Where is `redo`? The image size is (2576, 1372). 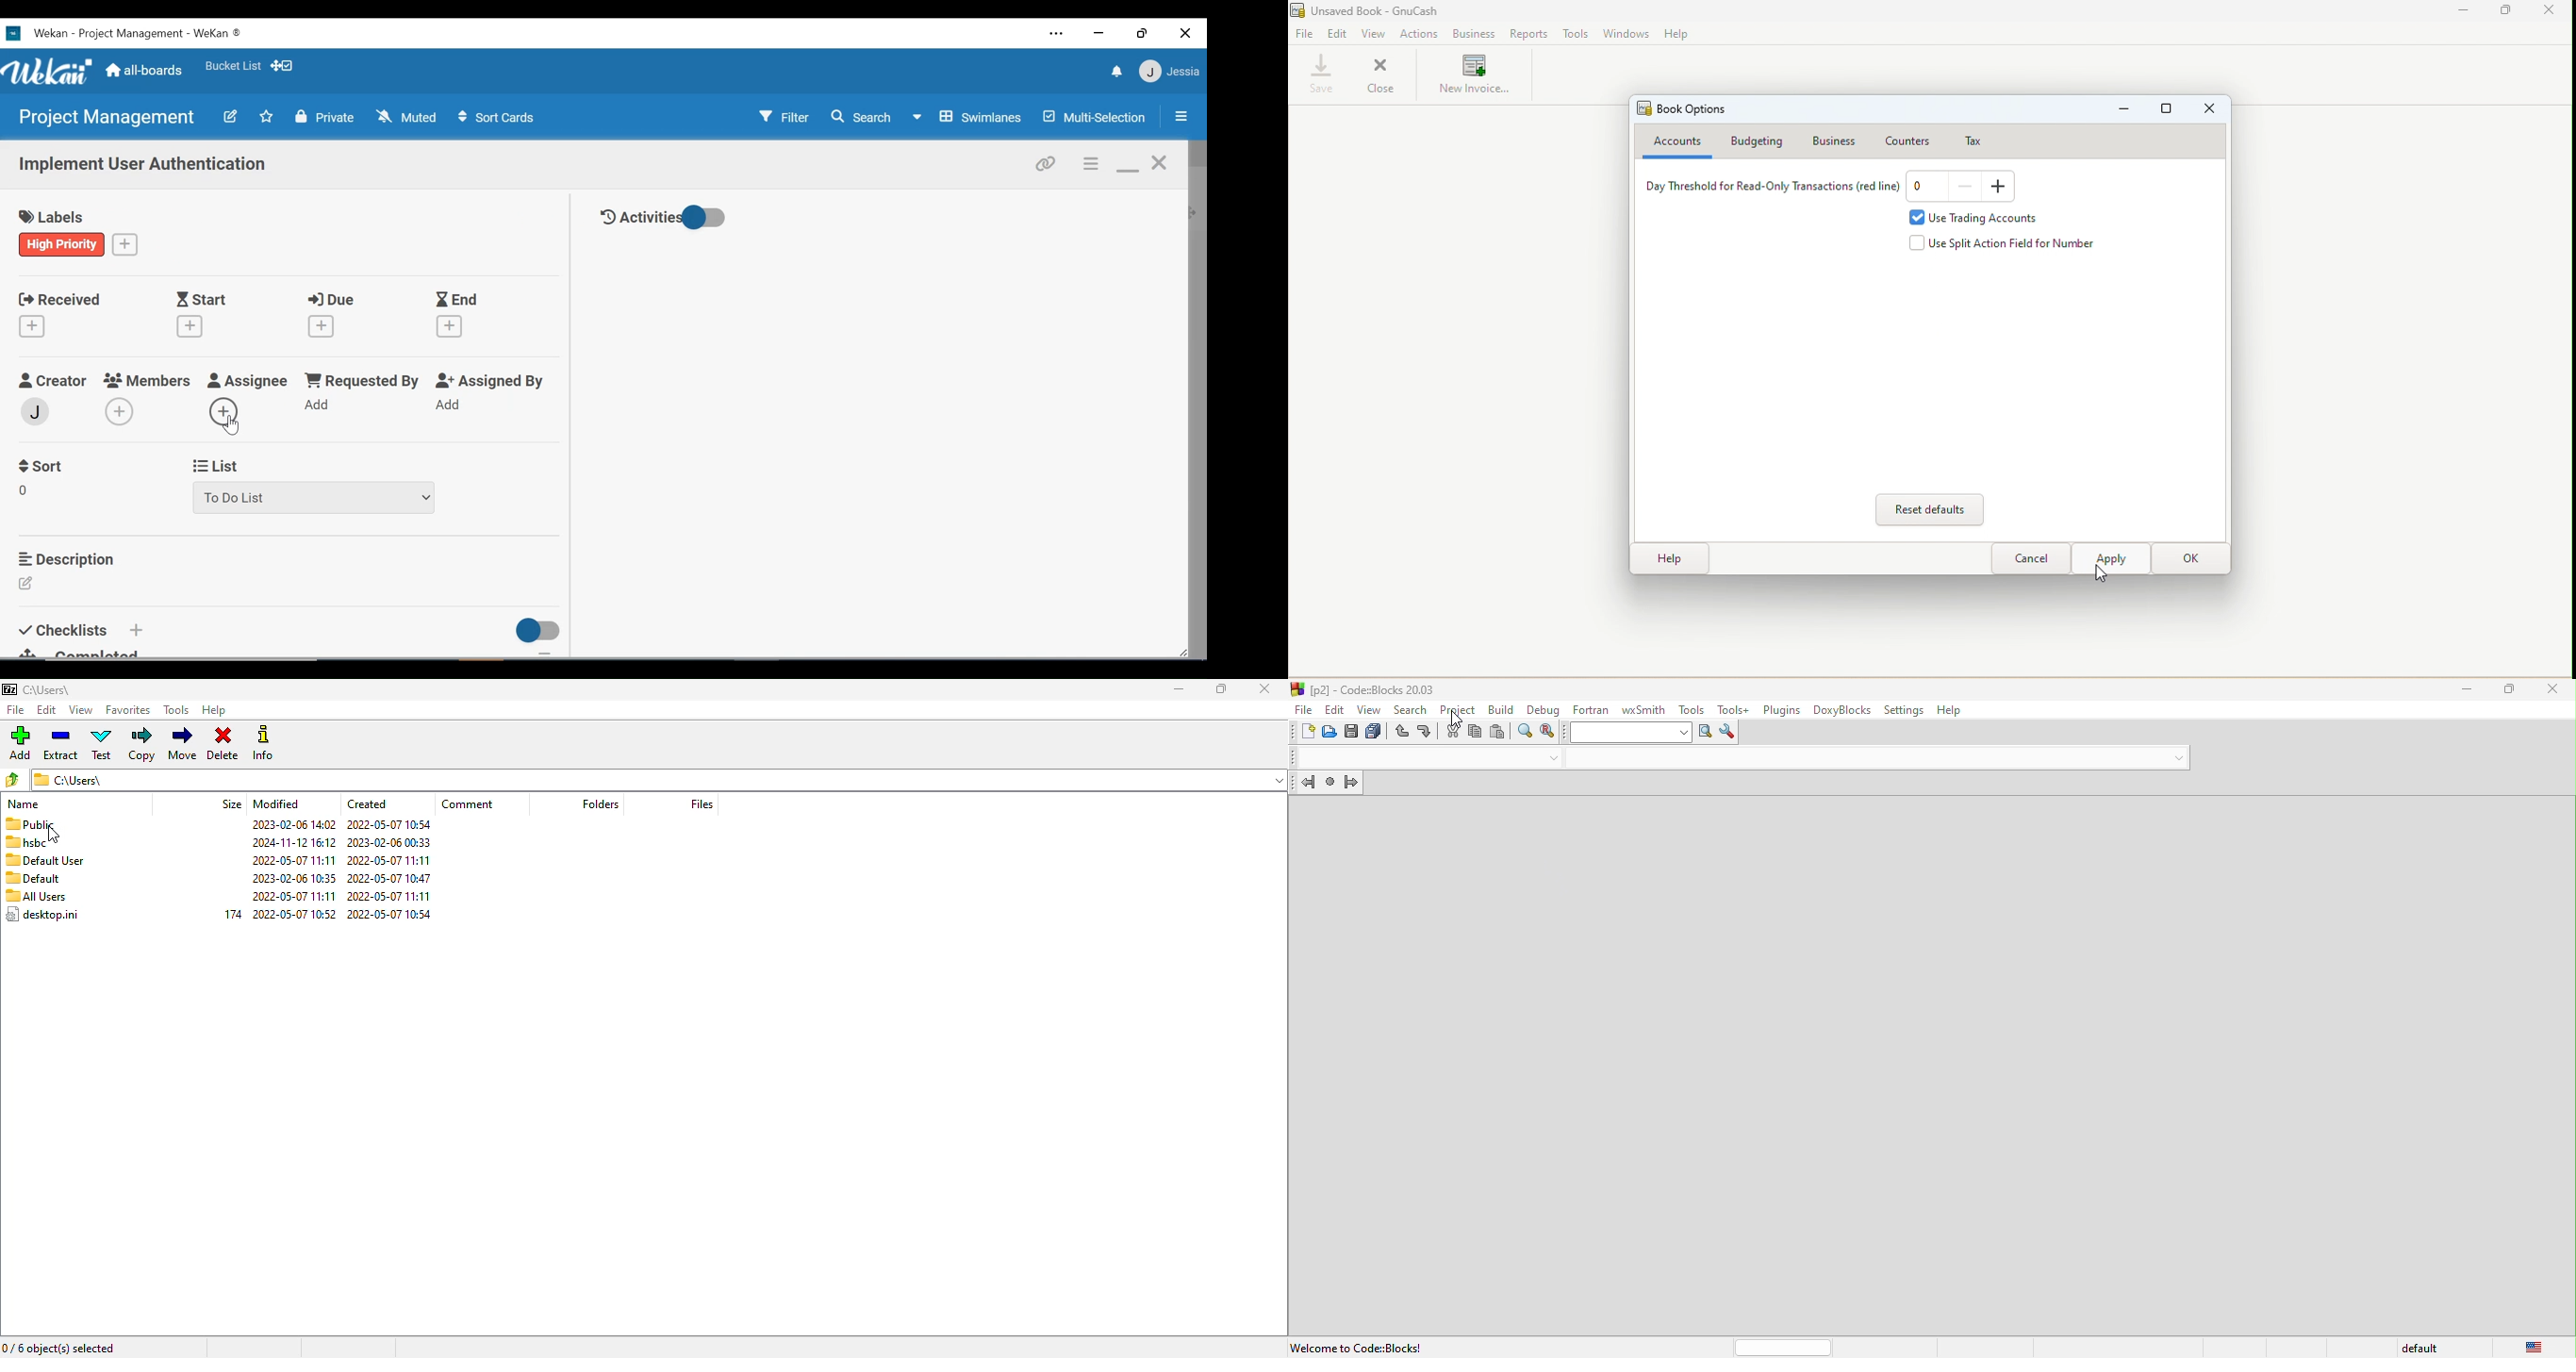
redo is located at coordinates (1426, 733).